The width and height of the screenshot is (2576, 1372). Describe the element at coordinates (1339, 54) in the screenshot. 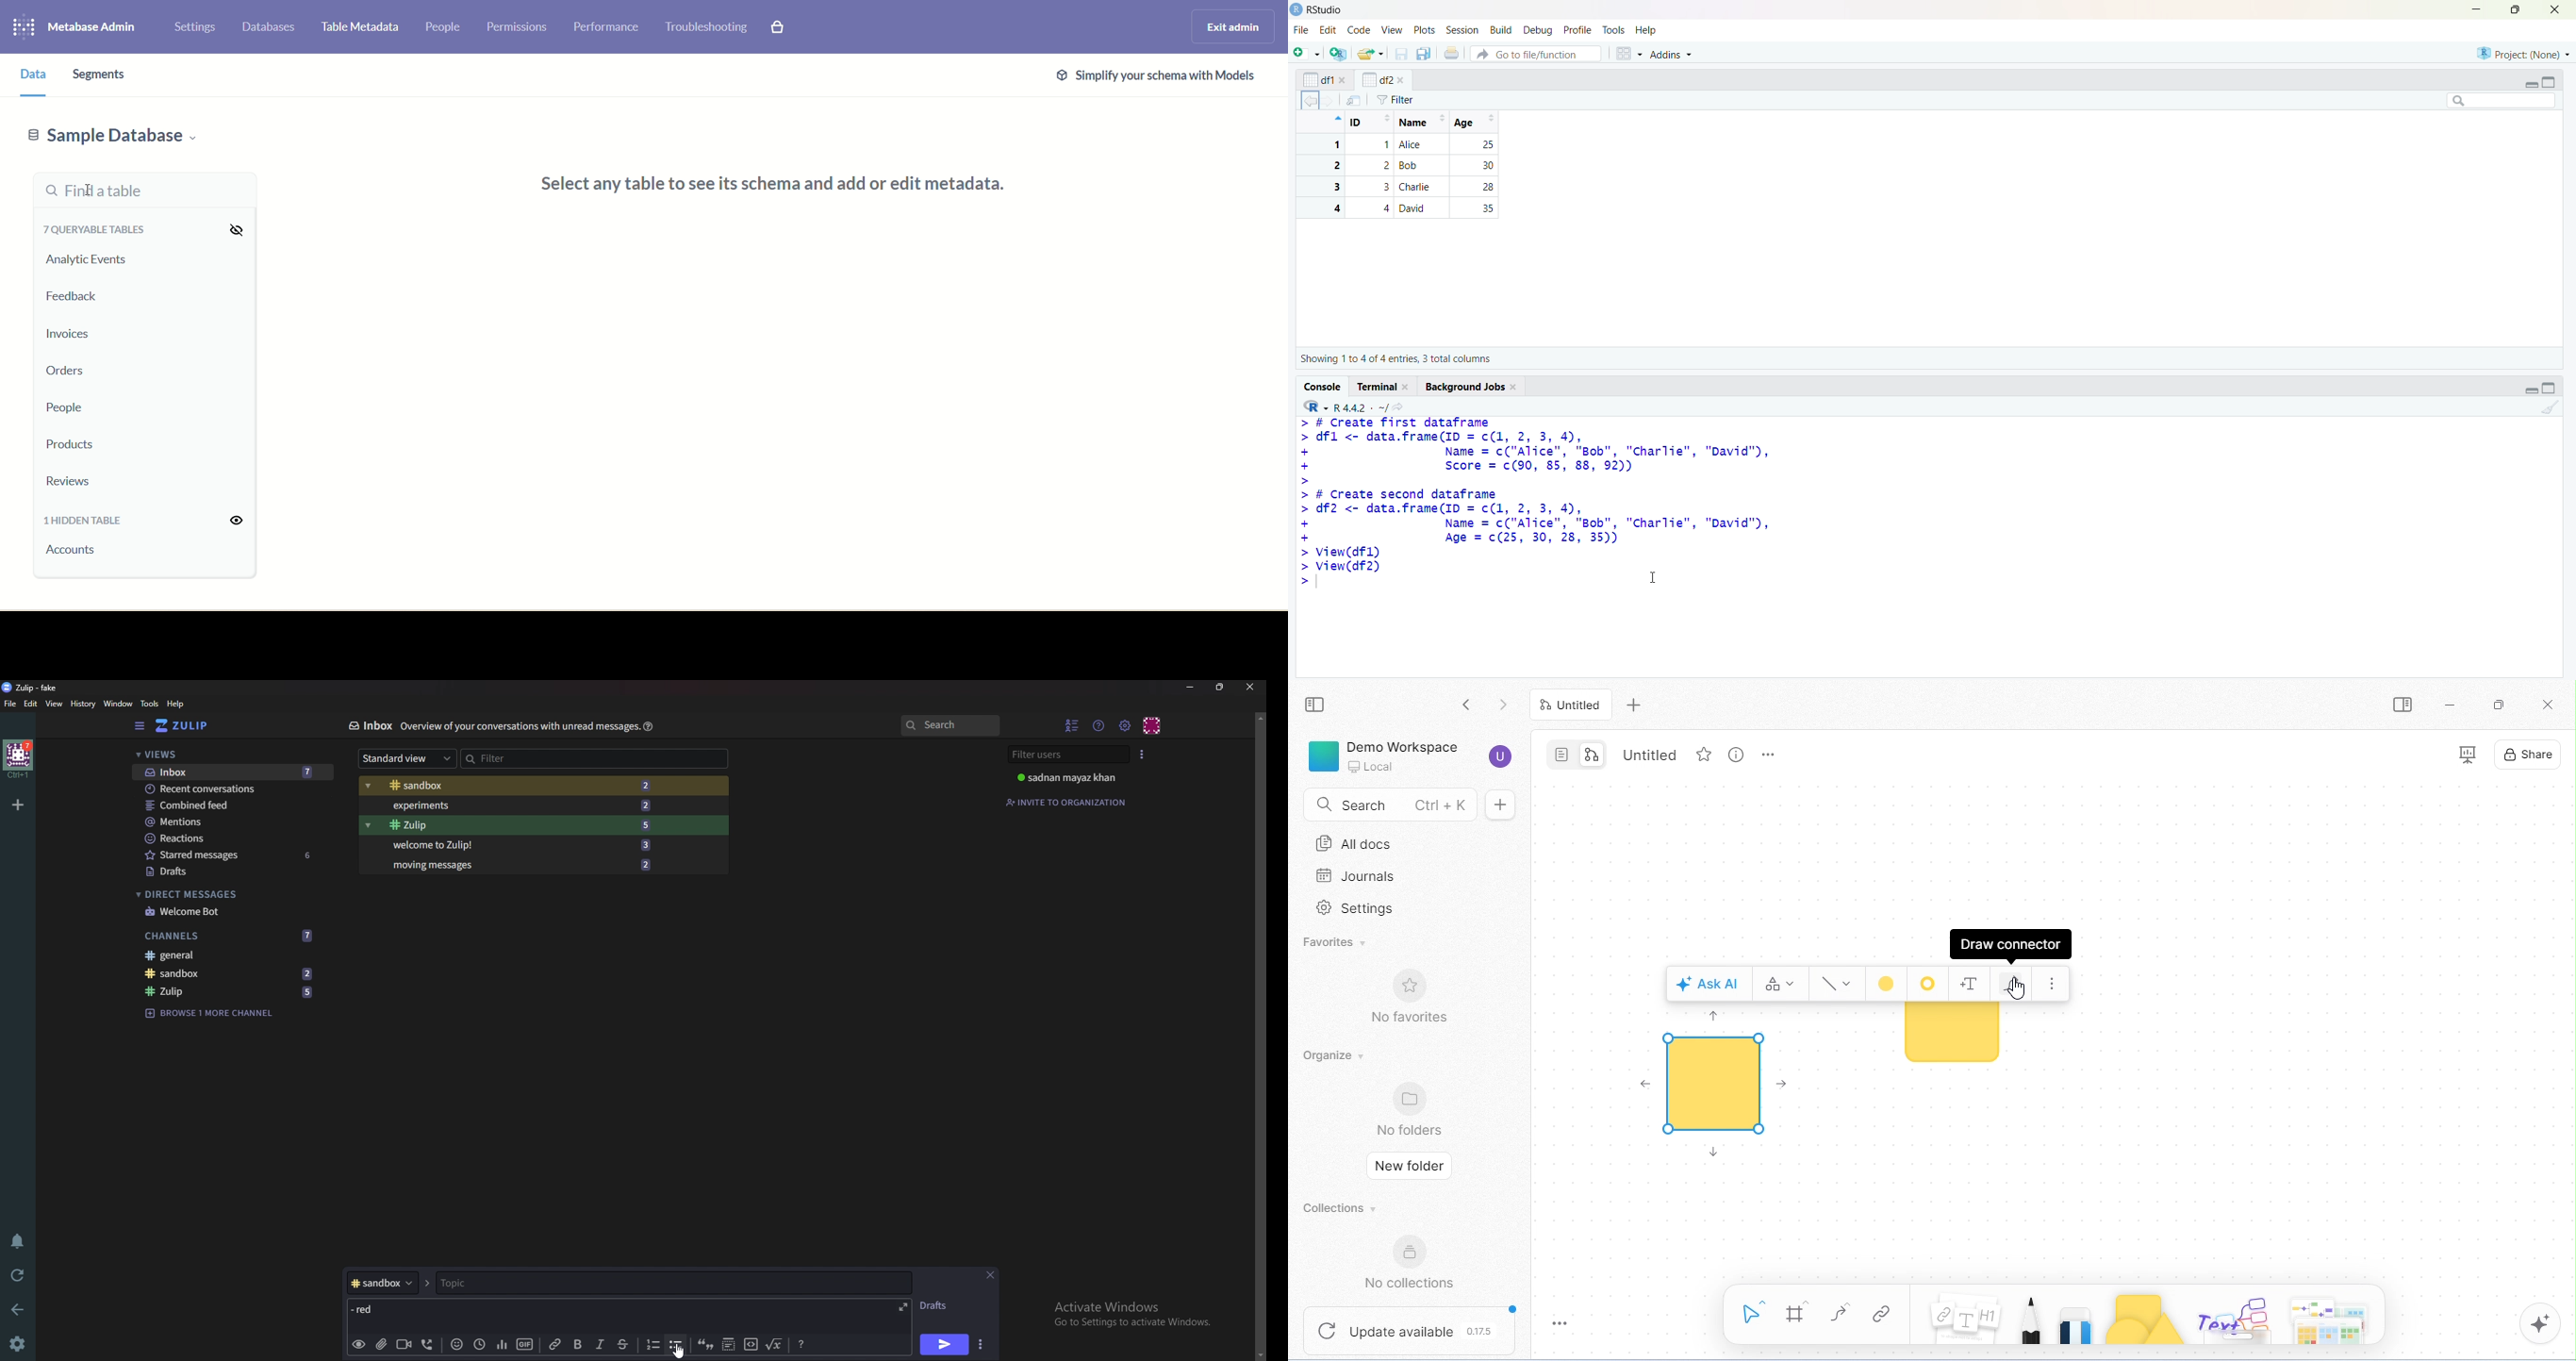

I see `add R file` at that location.